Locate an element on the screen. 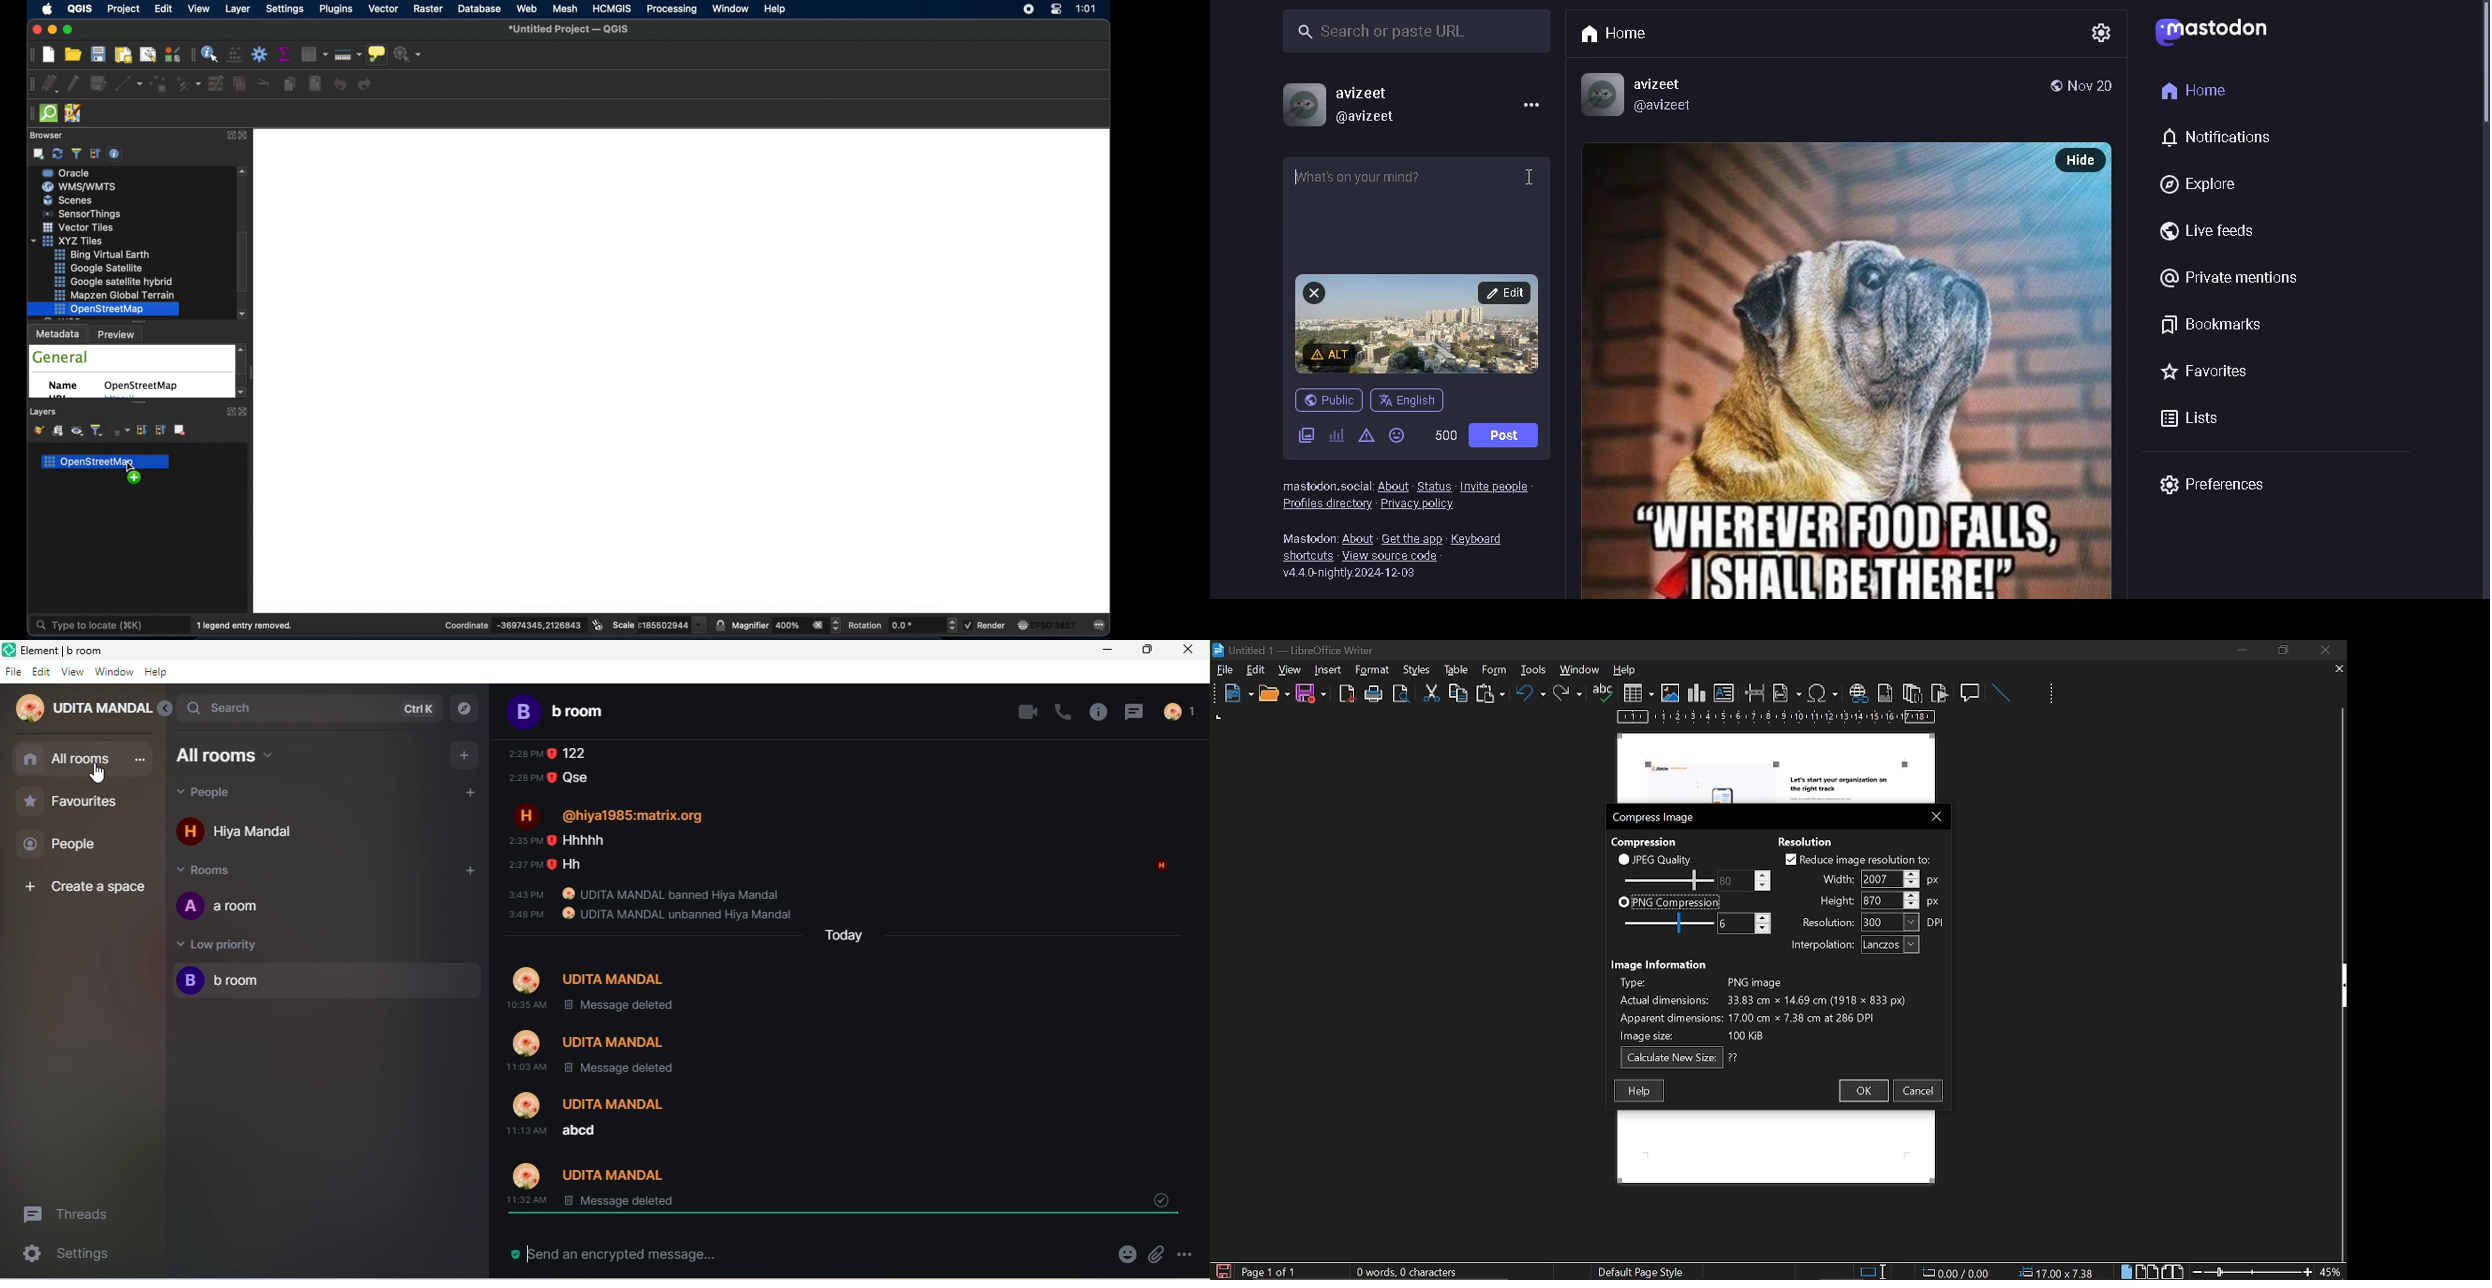  attached picture is located at coordinates (1421, 324).